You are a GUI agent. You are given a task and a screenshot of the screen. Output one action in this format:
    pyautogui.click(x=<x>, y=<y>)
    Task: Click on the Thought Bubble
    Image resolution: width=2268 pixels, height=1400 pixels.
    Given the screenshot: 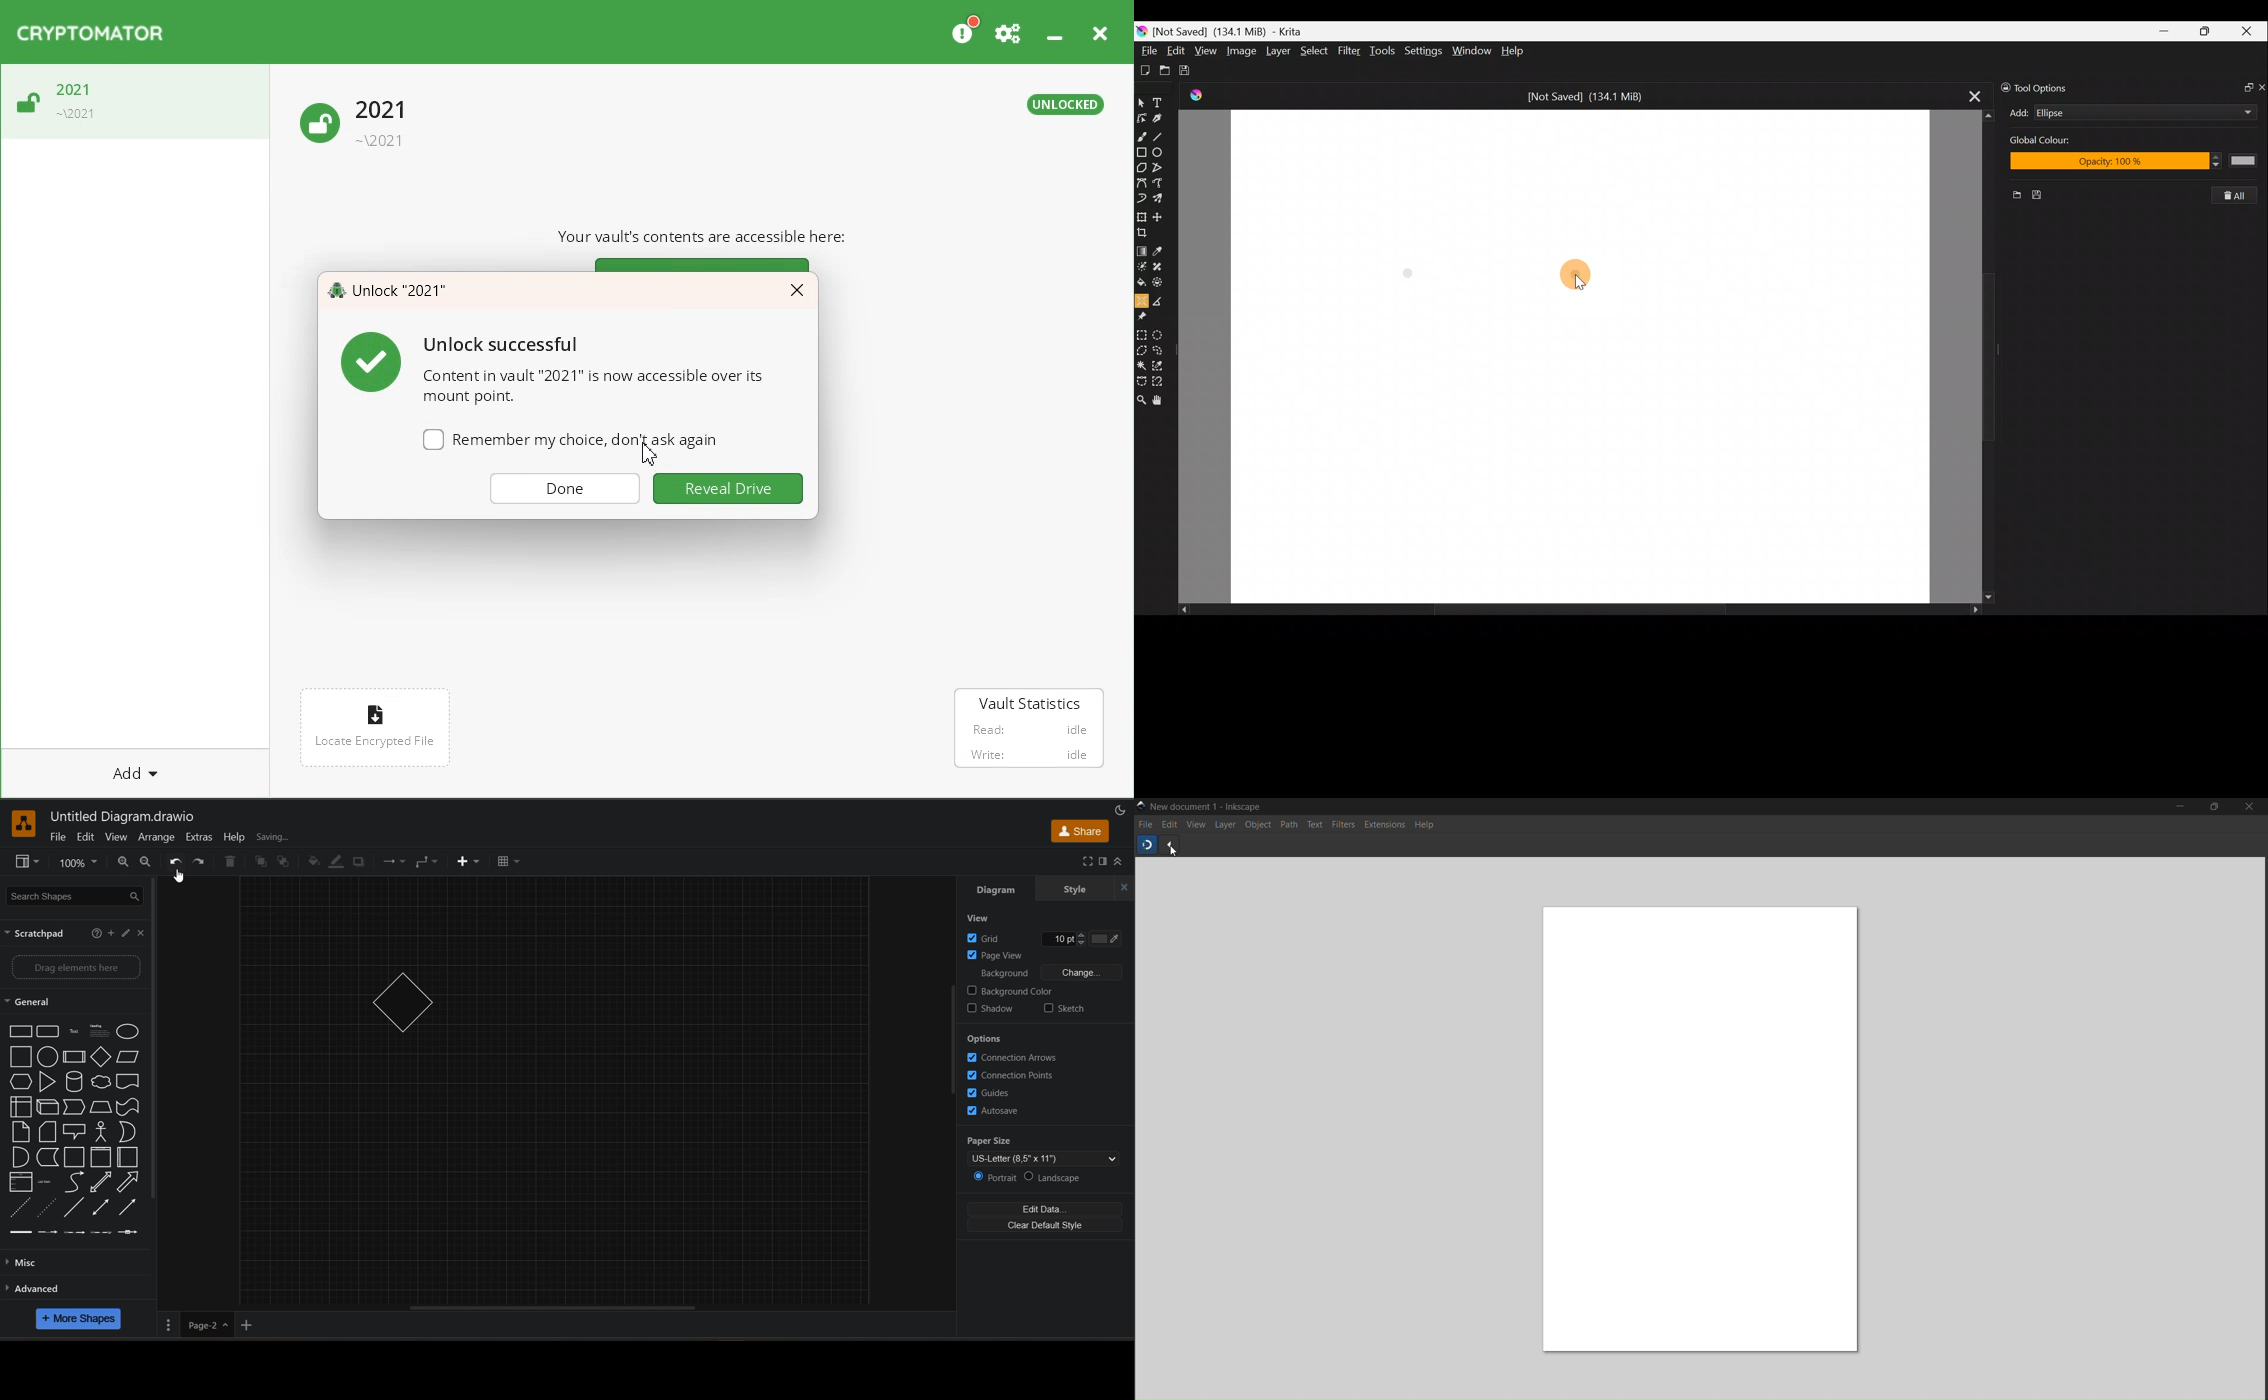 What is the action you would take?
    pyautogui.click(x=100, y=1084)
    